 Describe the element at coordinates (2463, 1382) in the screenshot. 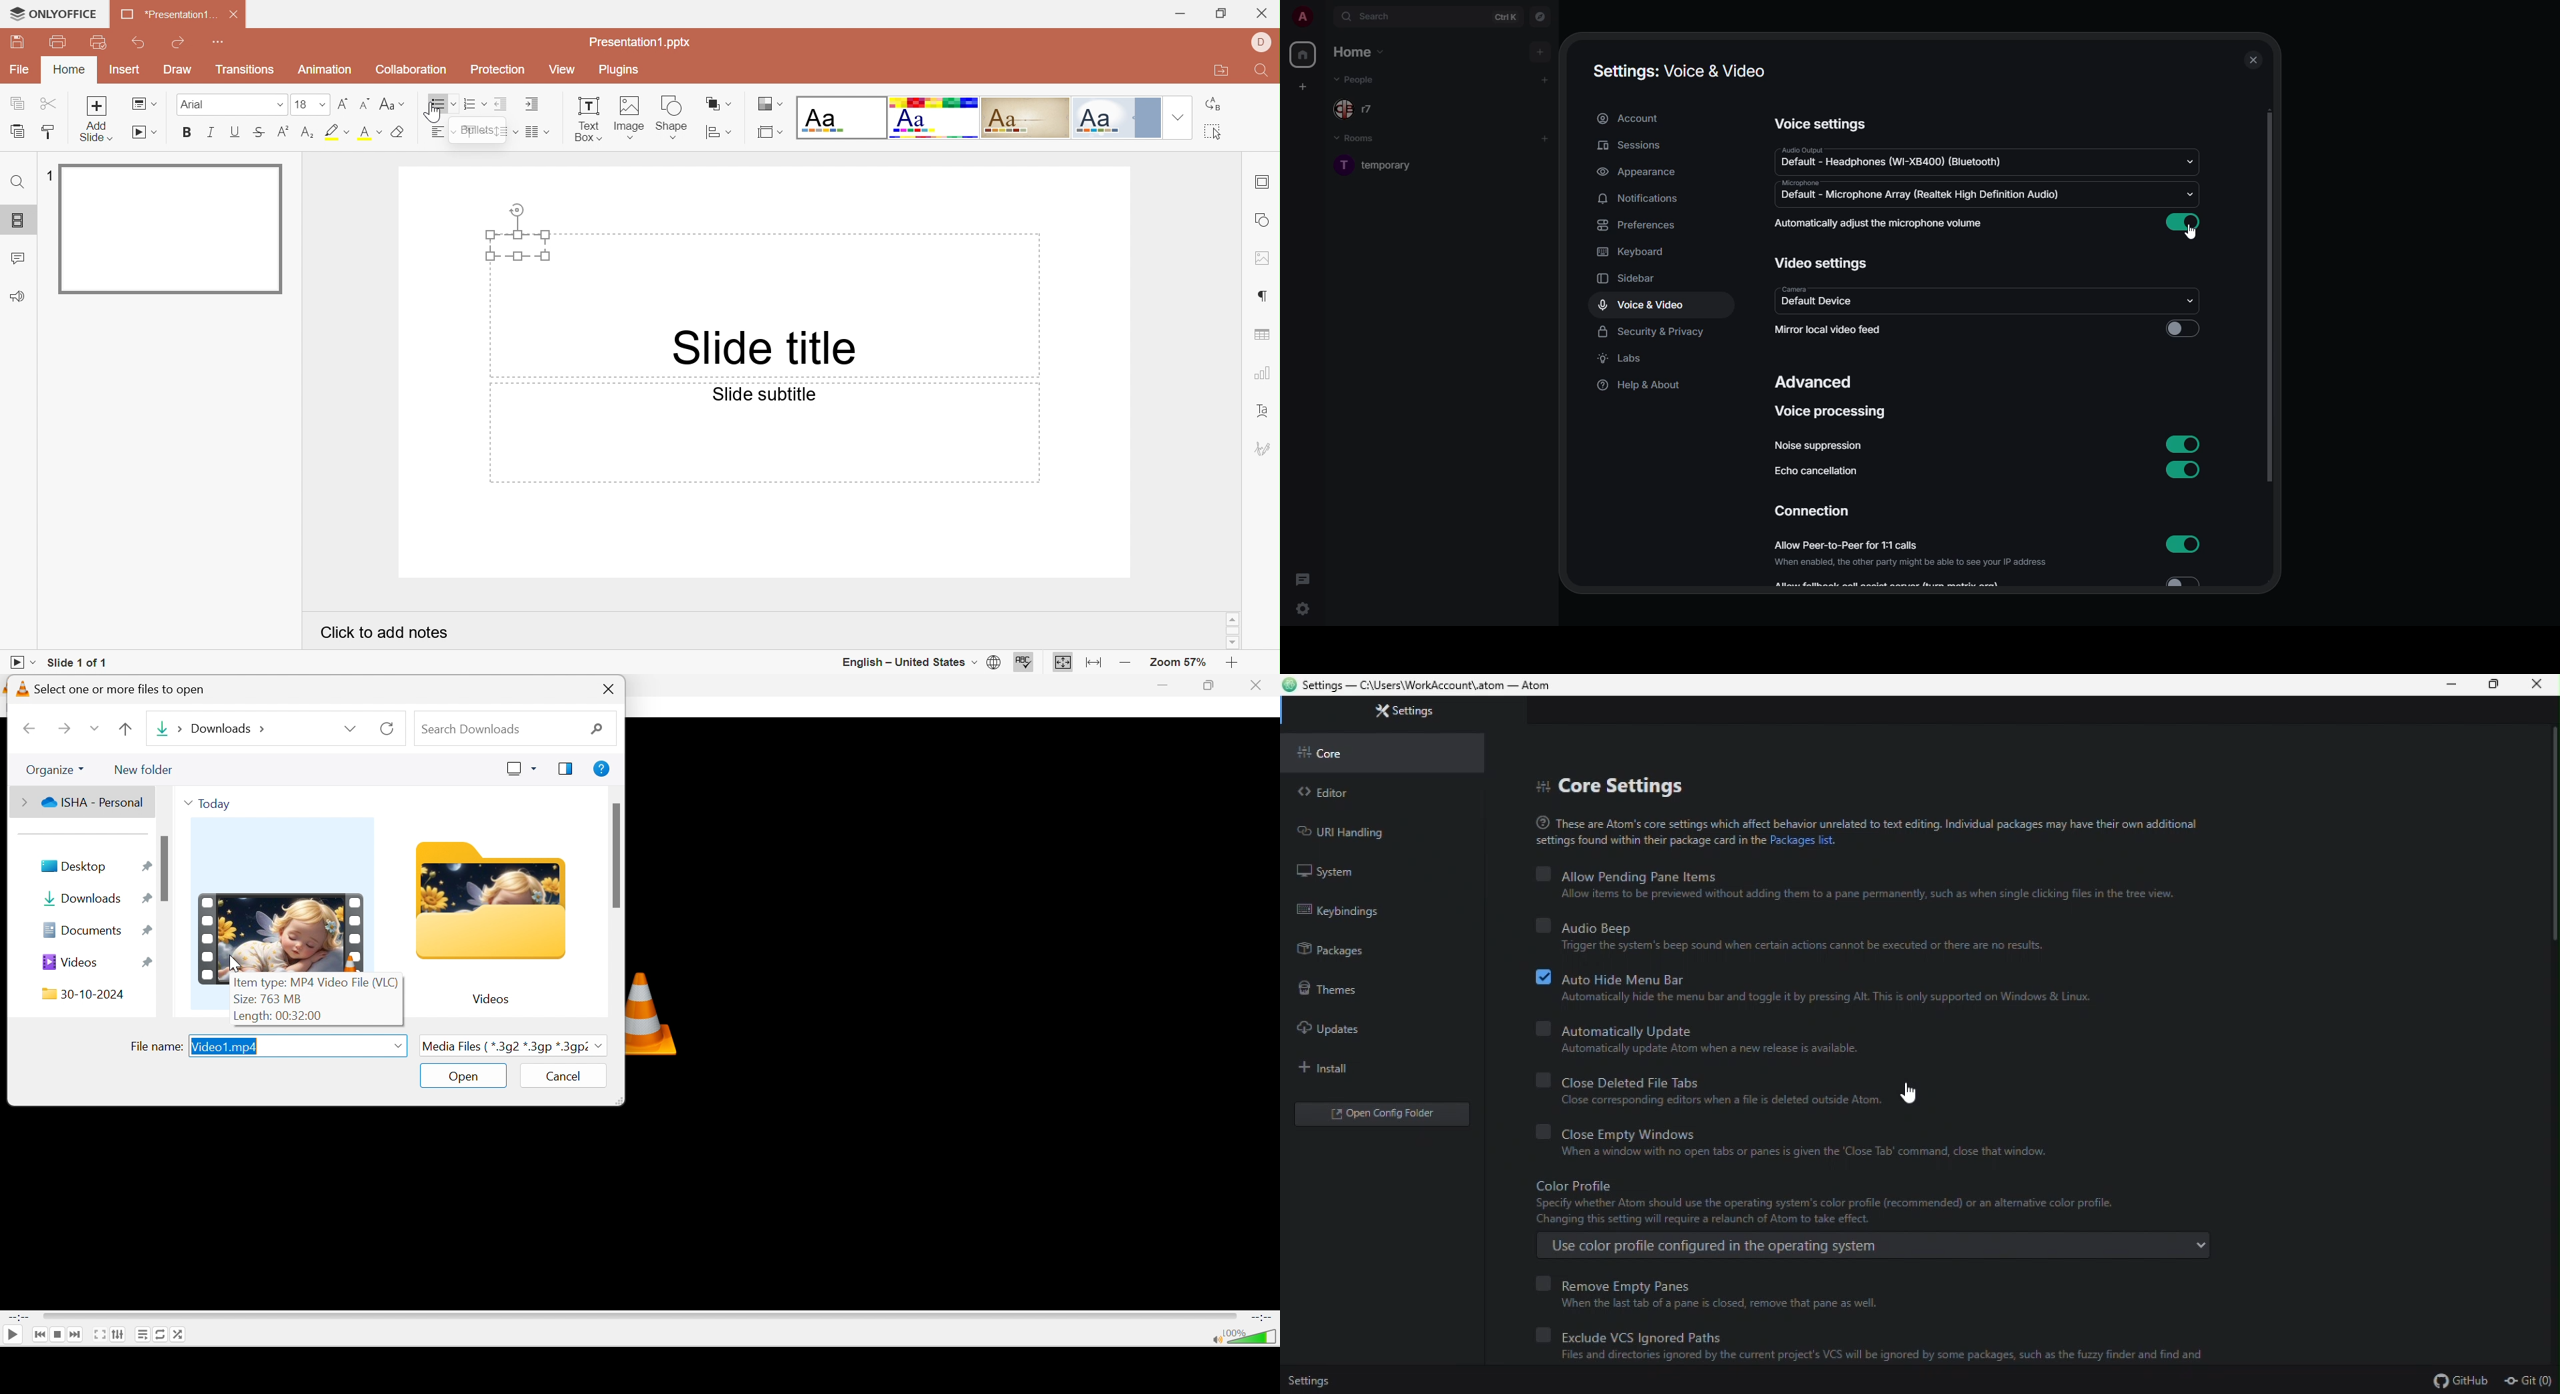

I see `github` at that location.